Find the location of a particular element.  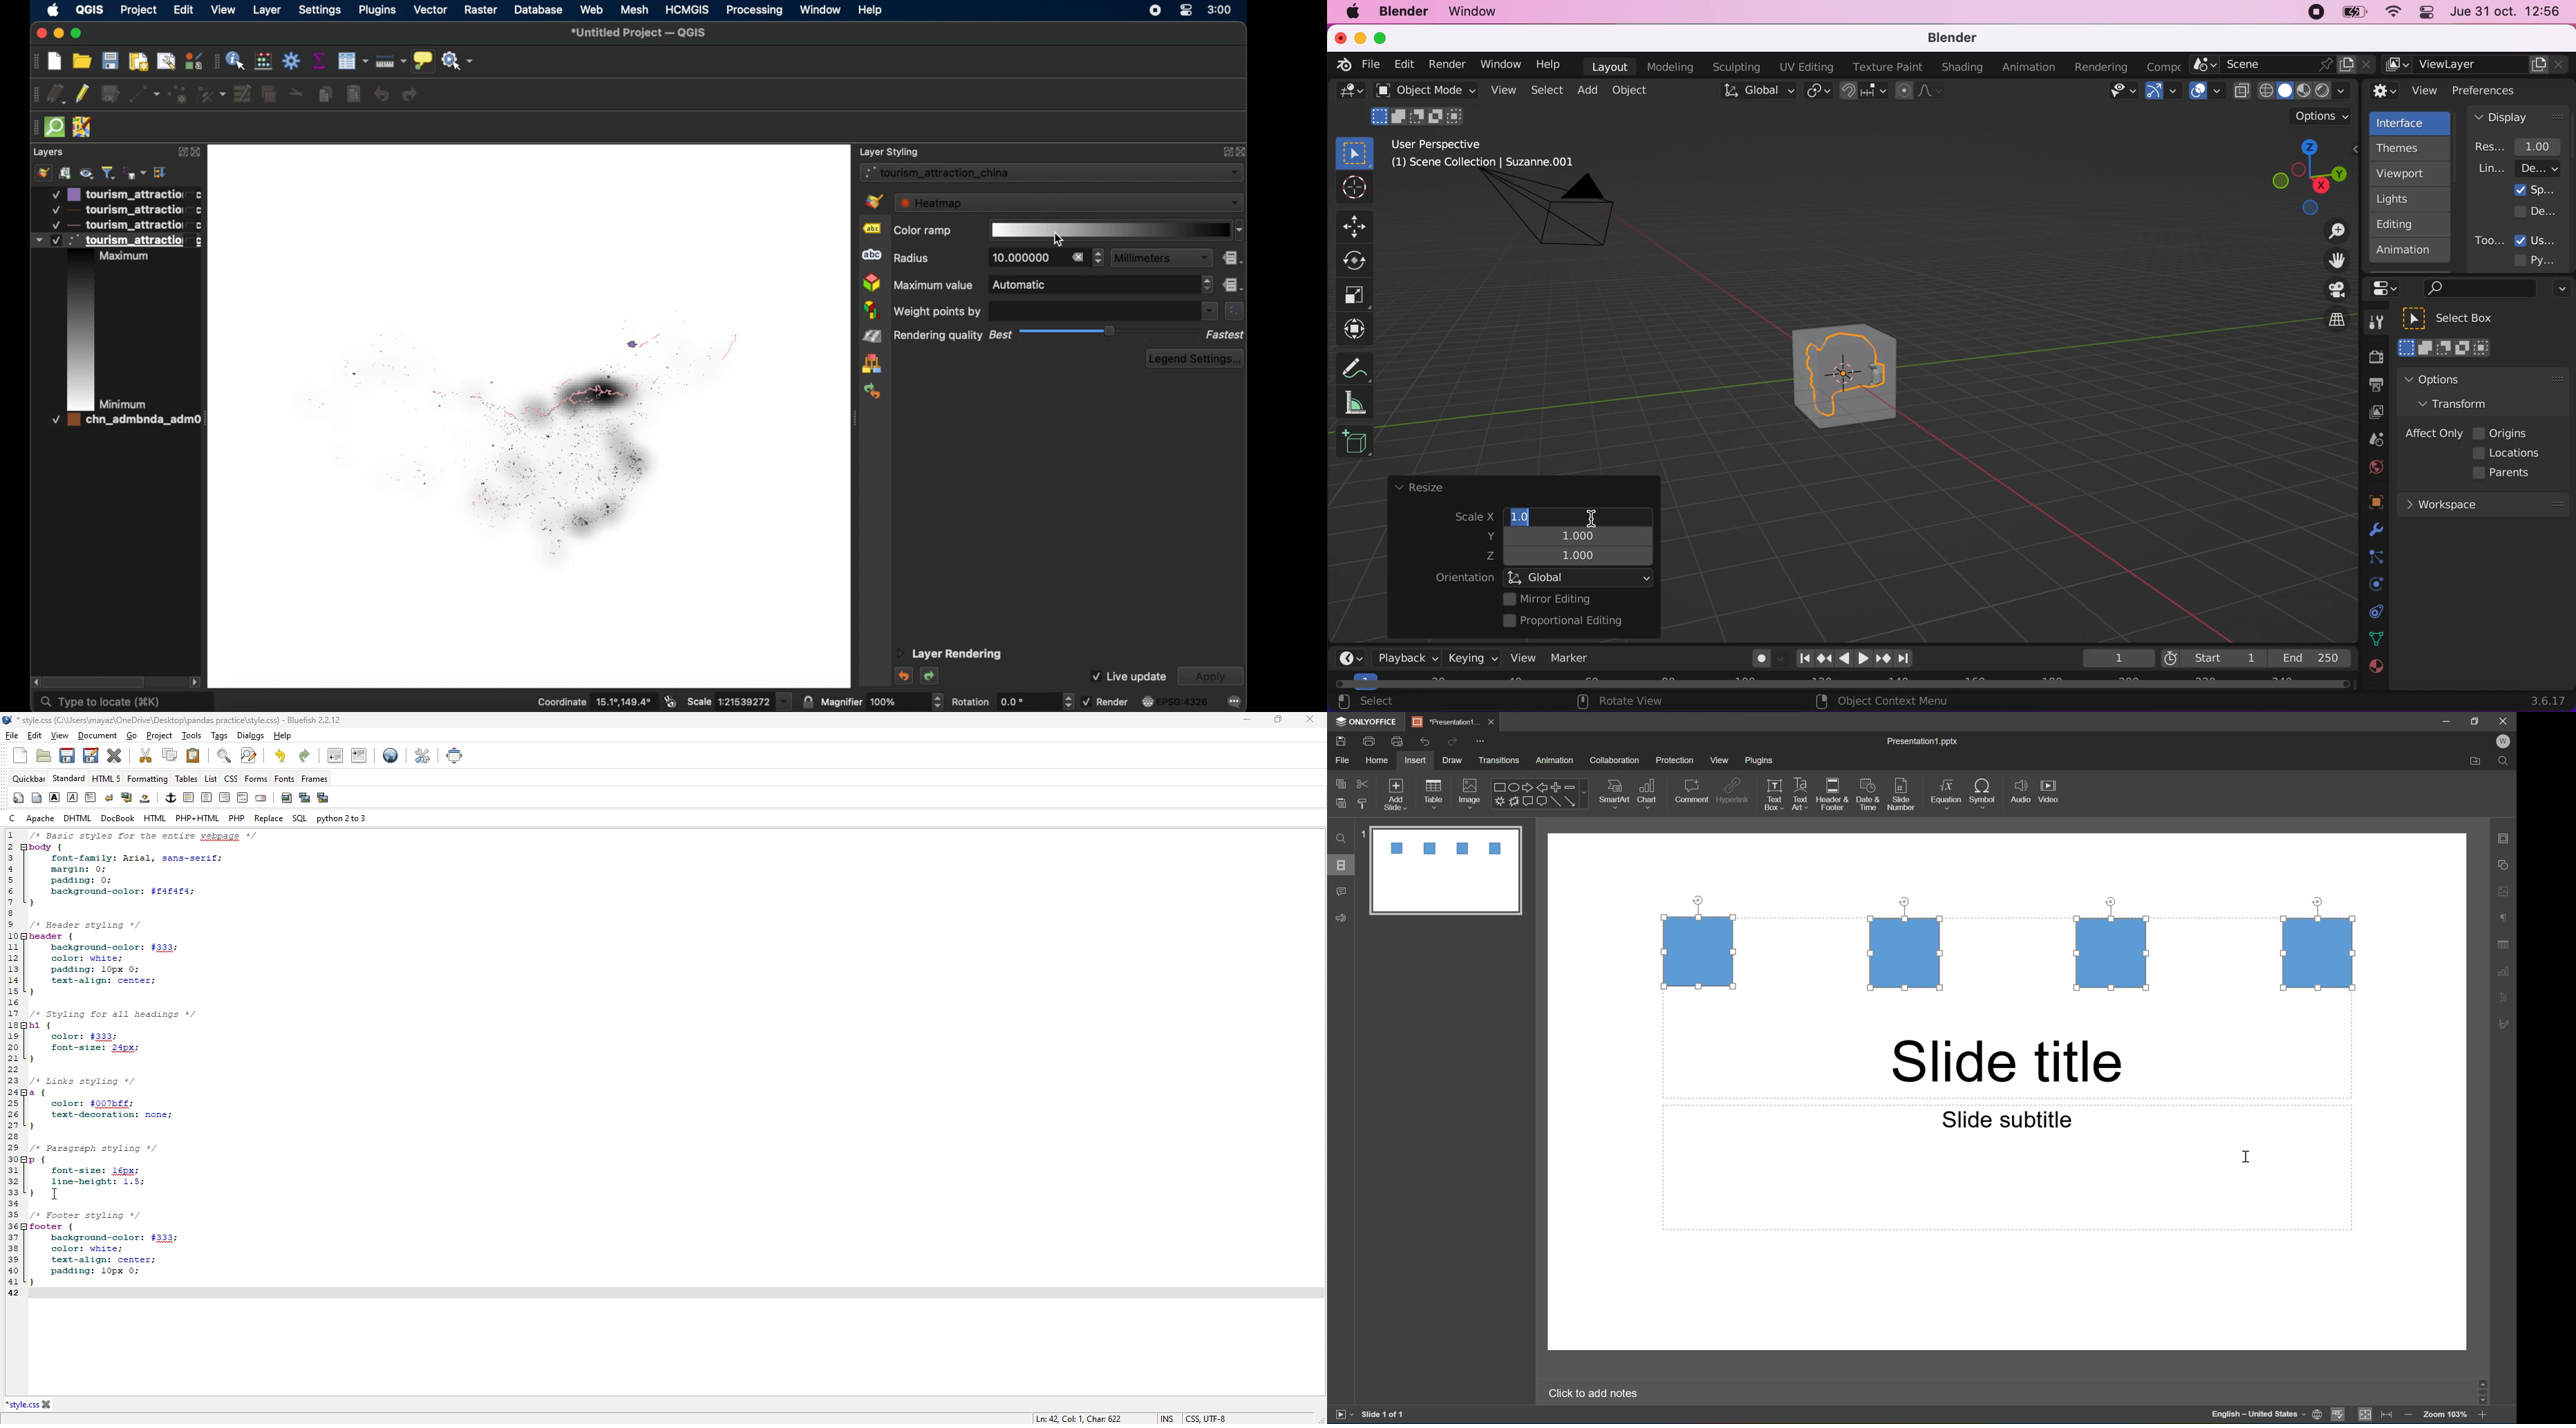

slide number is located at coordinates (1902, 795).